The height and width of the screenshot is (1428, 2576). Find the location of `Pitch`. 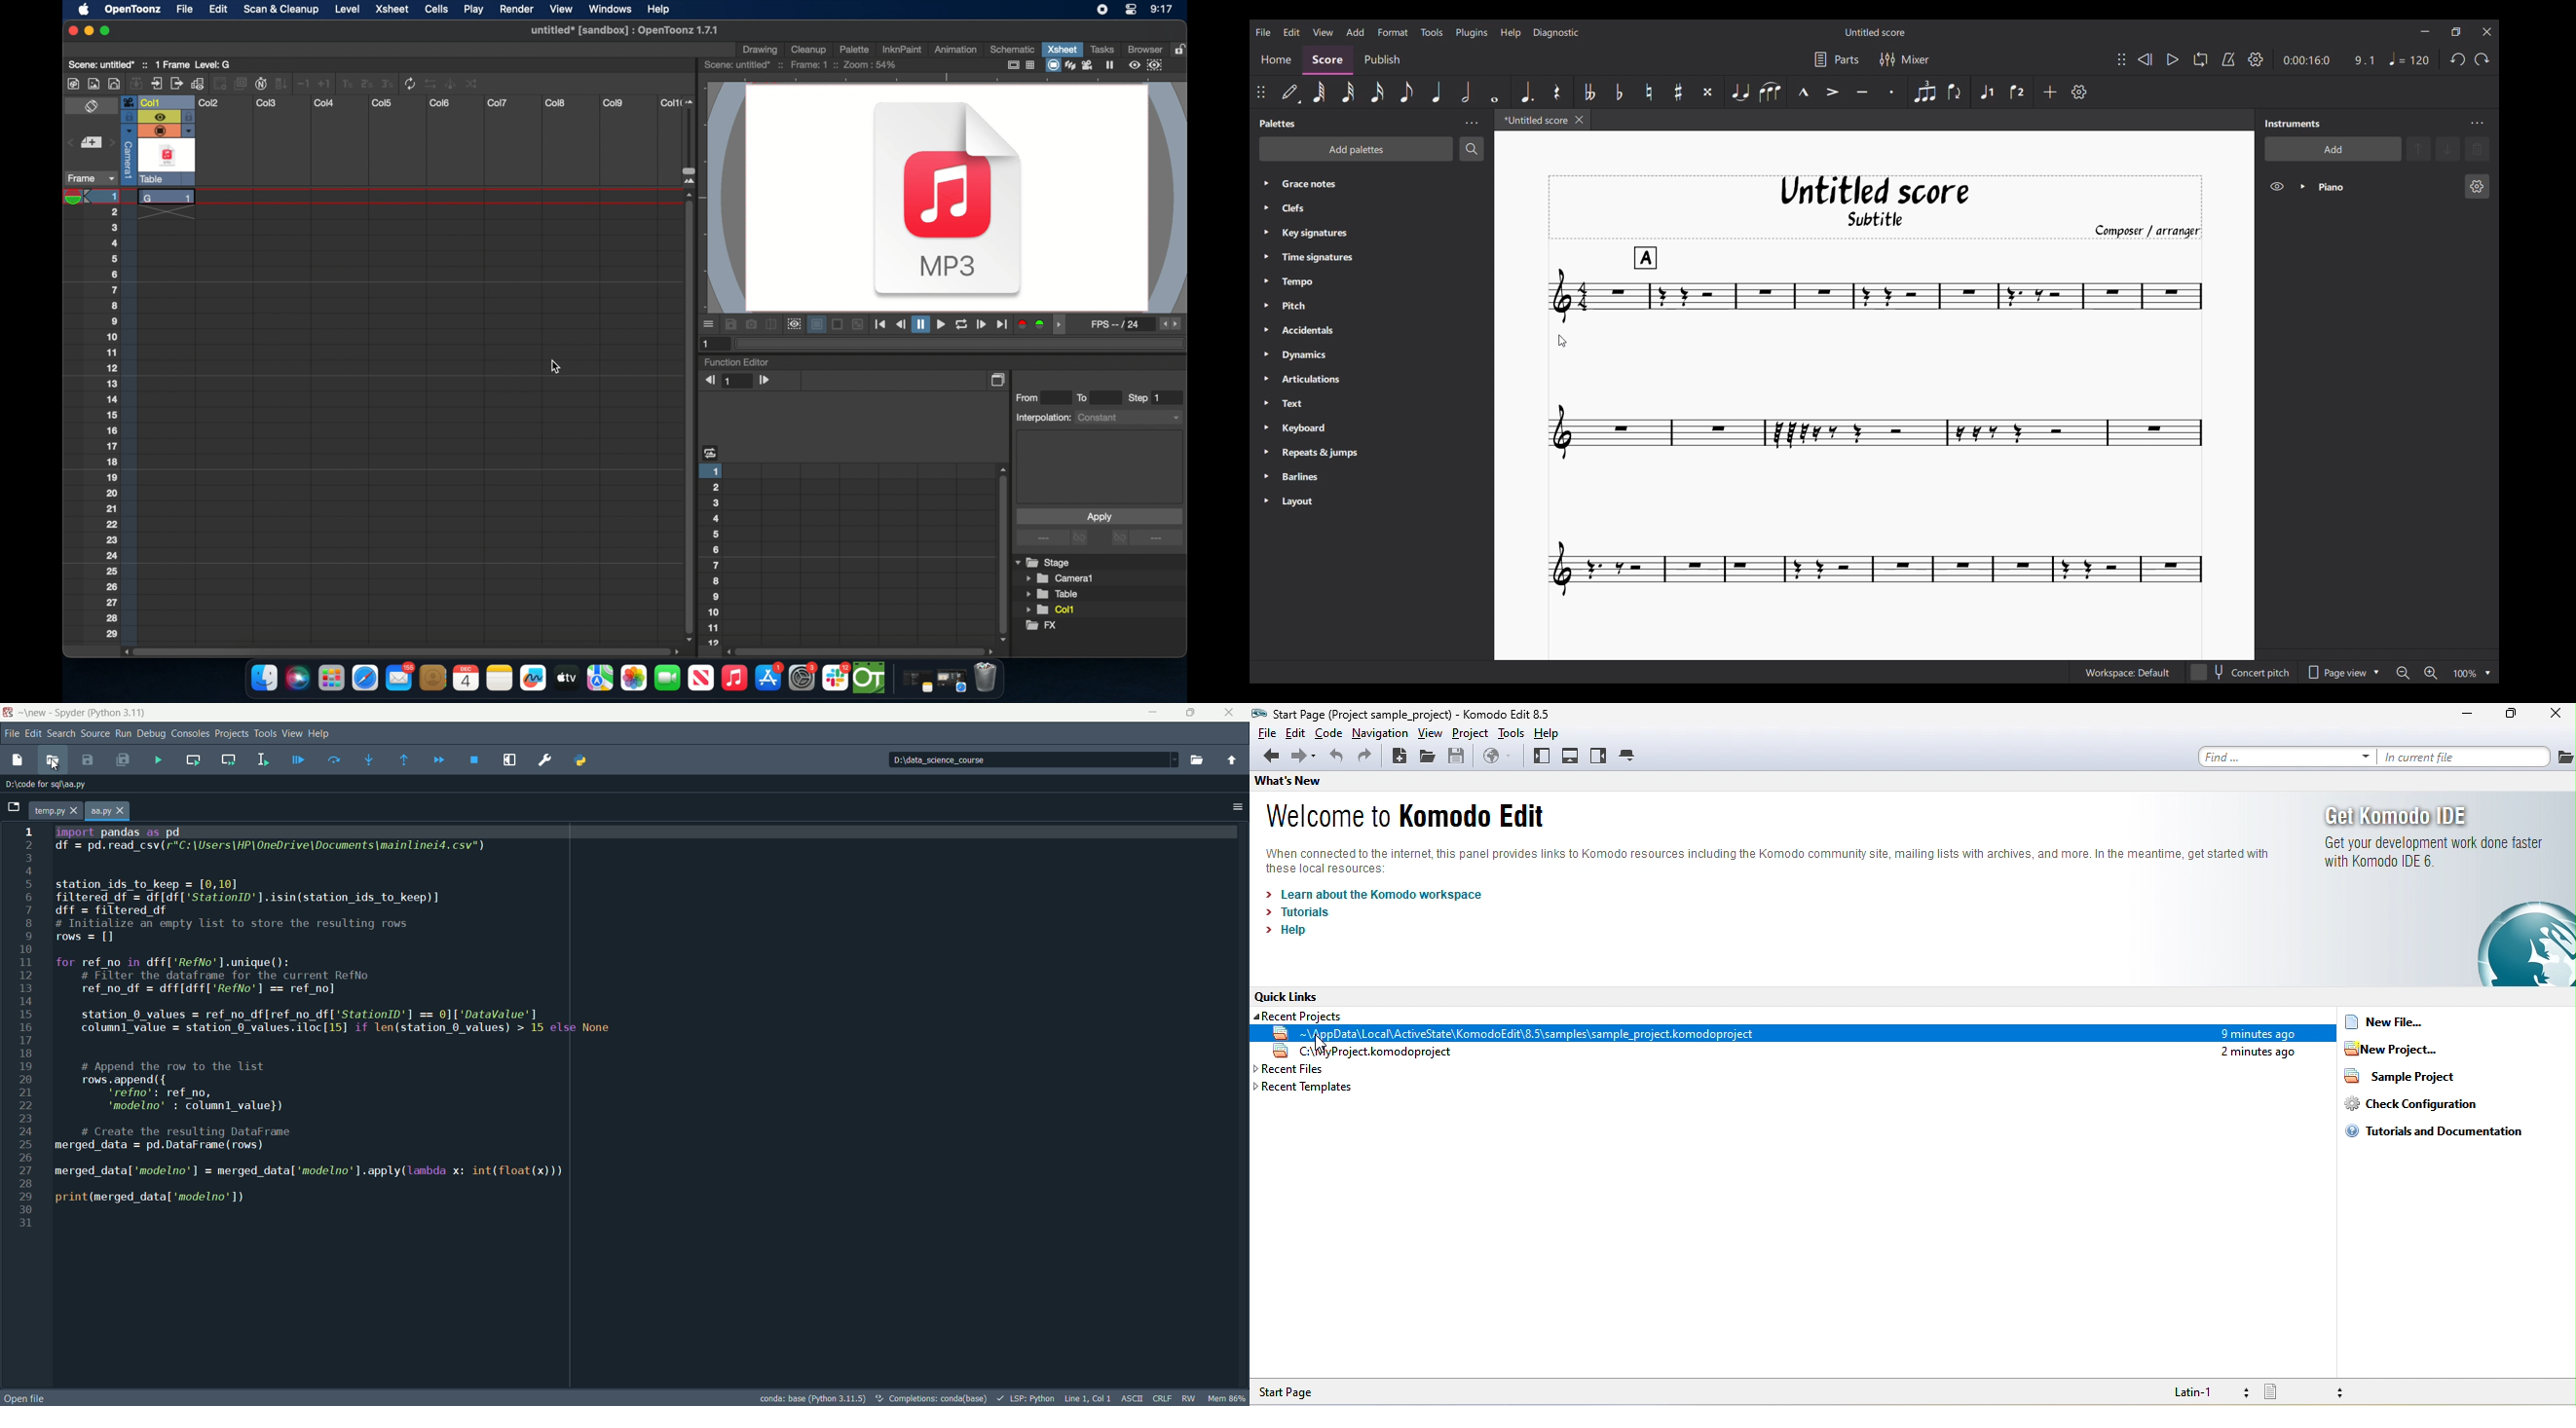

Pitch is located at coordinates (1324, 305).